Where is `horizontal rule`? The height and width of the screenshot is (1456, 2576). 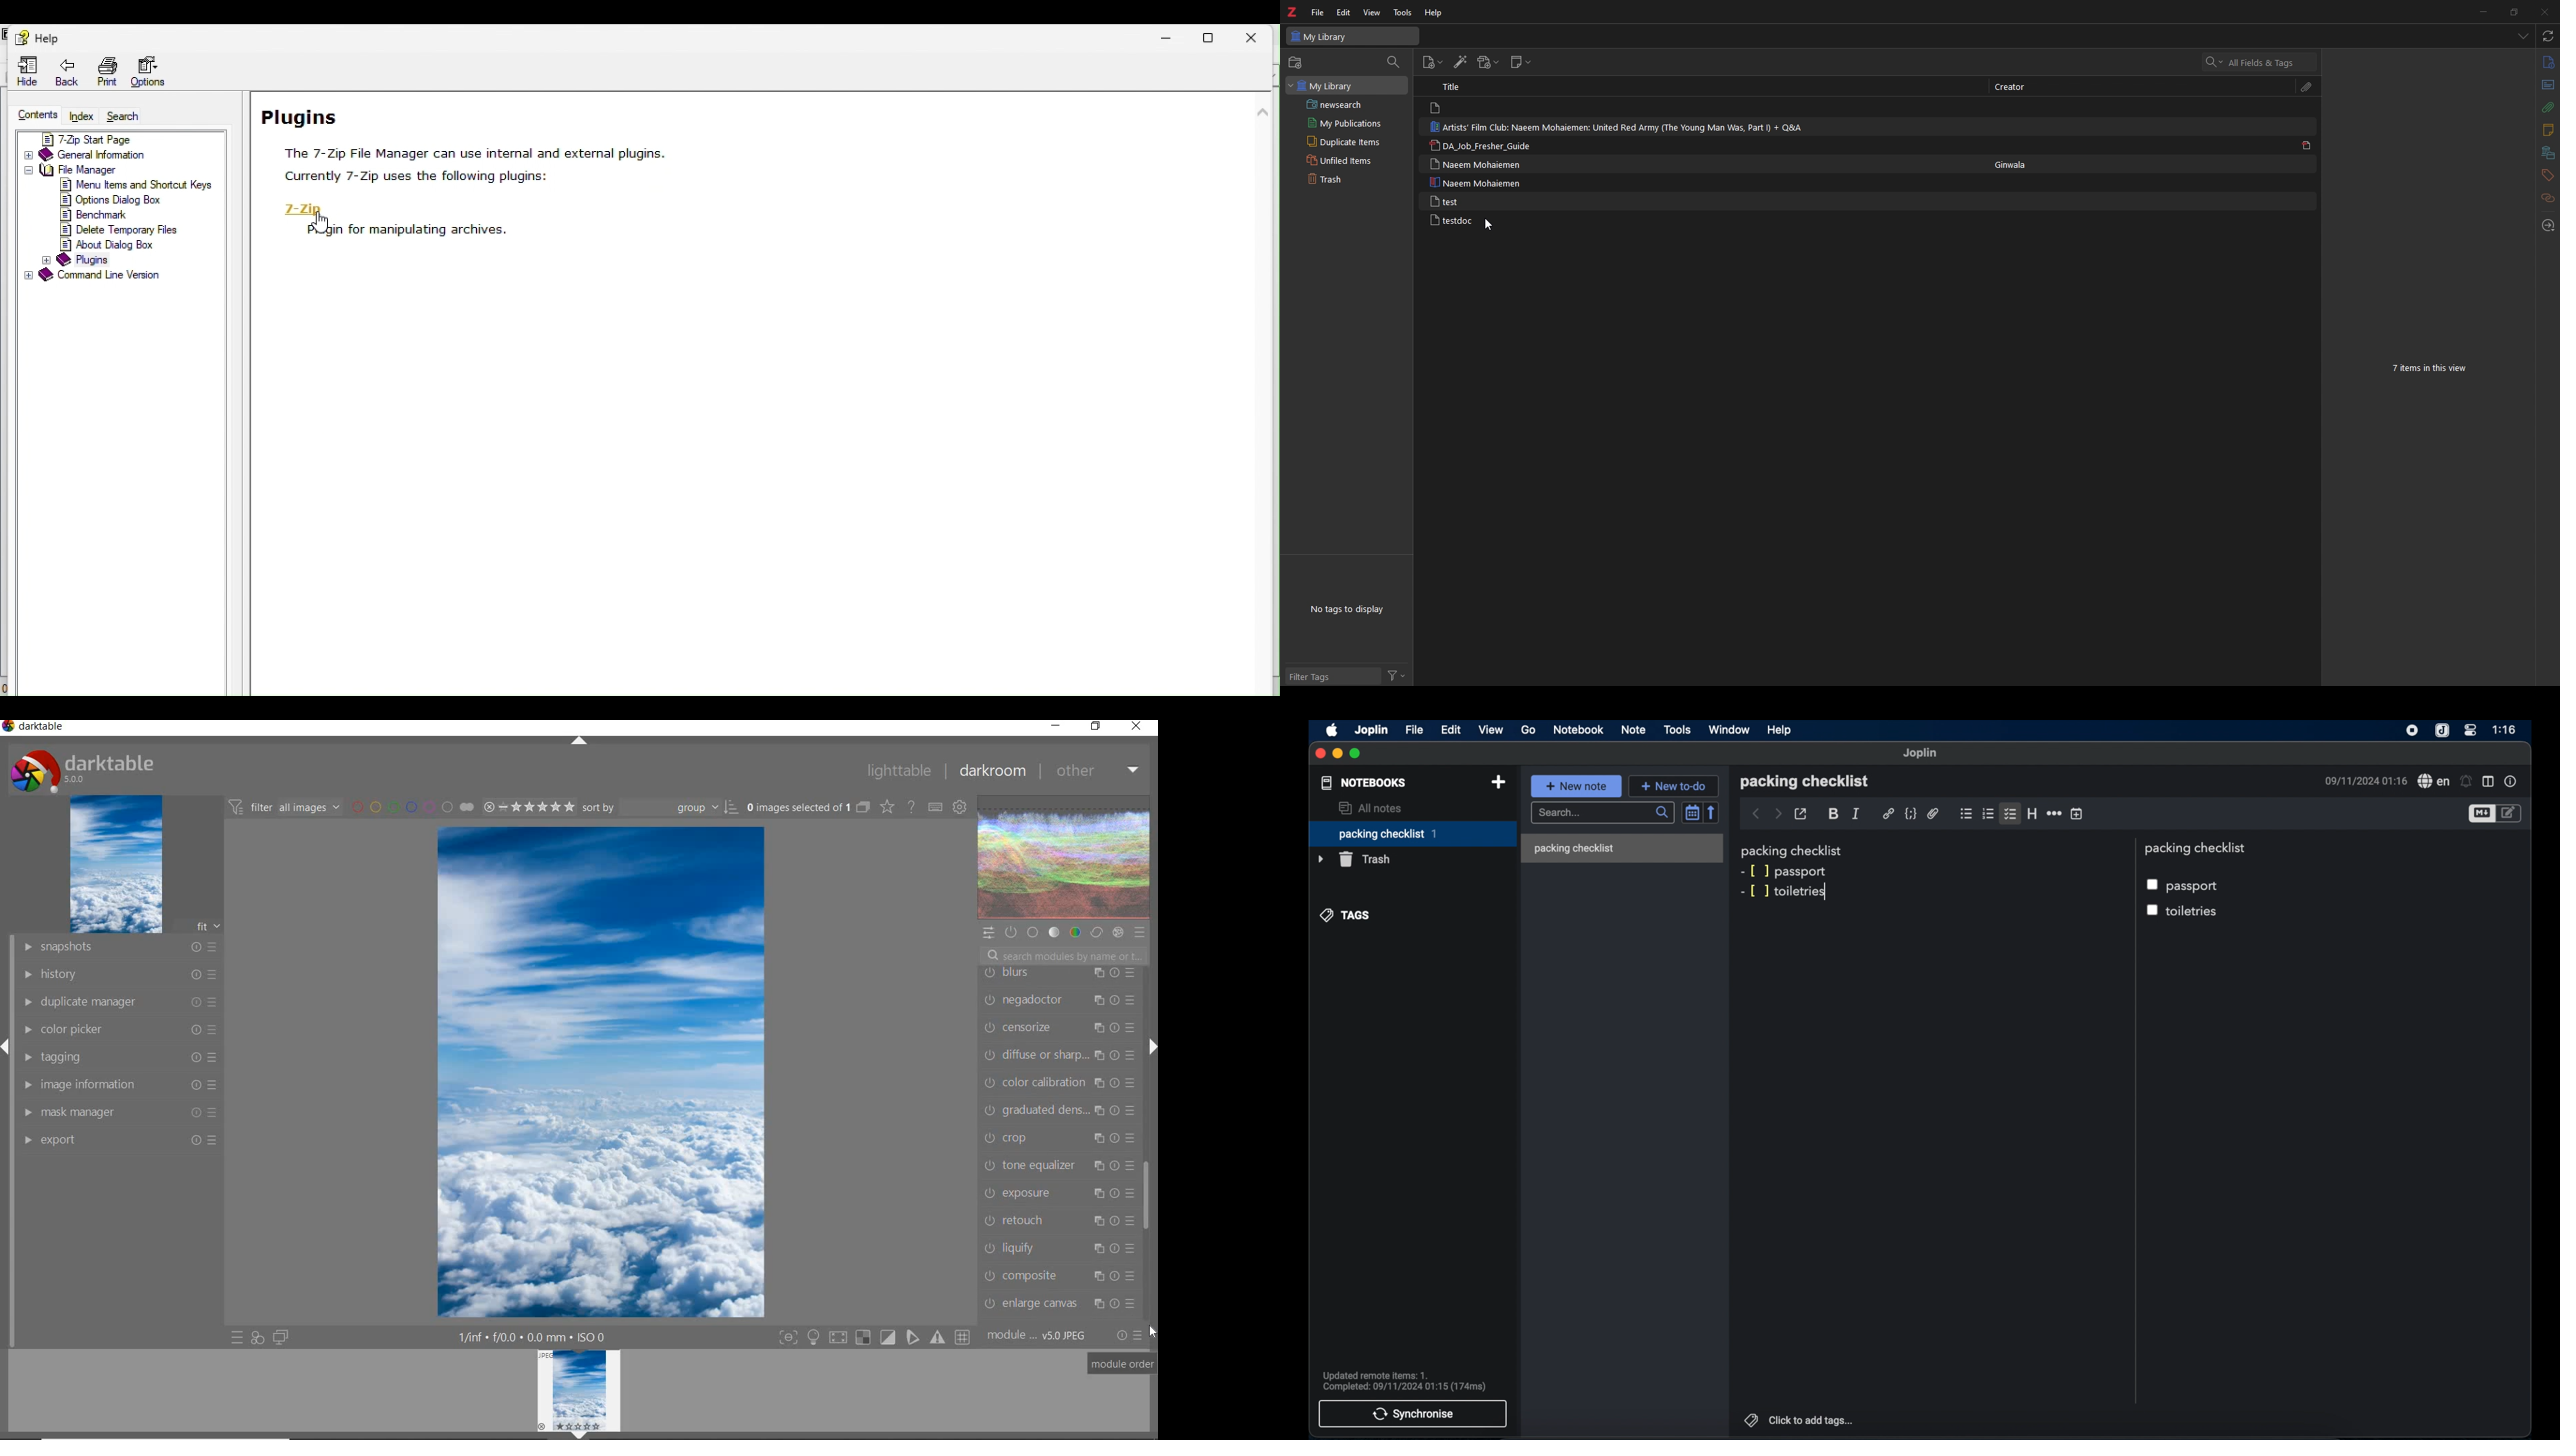 horizontal rule is located at coordinates (2053, 814).